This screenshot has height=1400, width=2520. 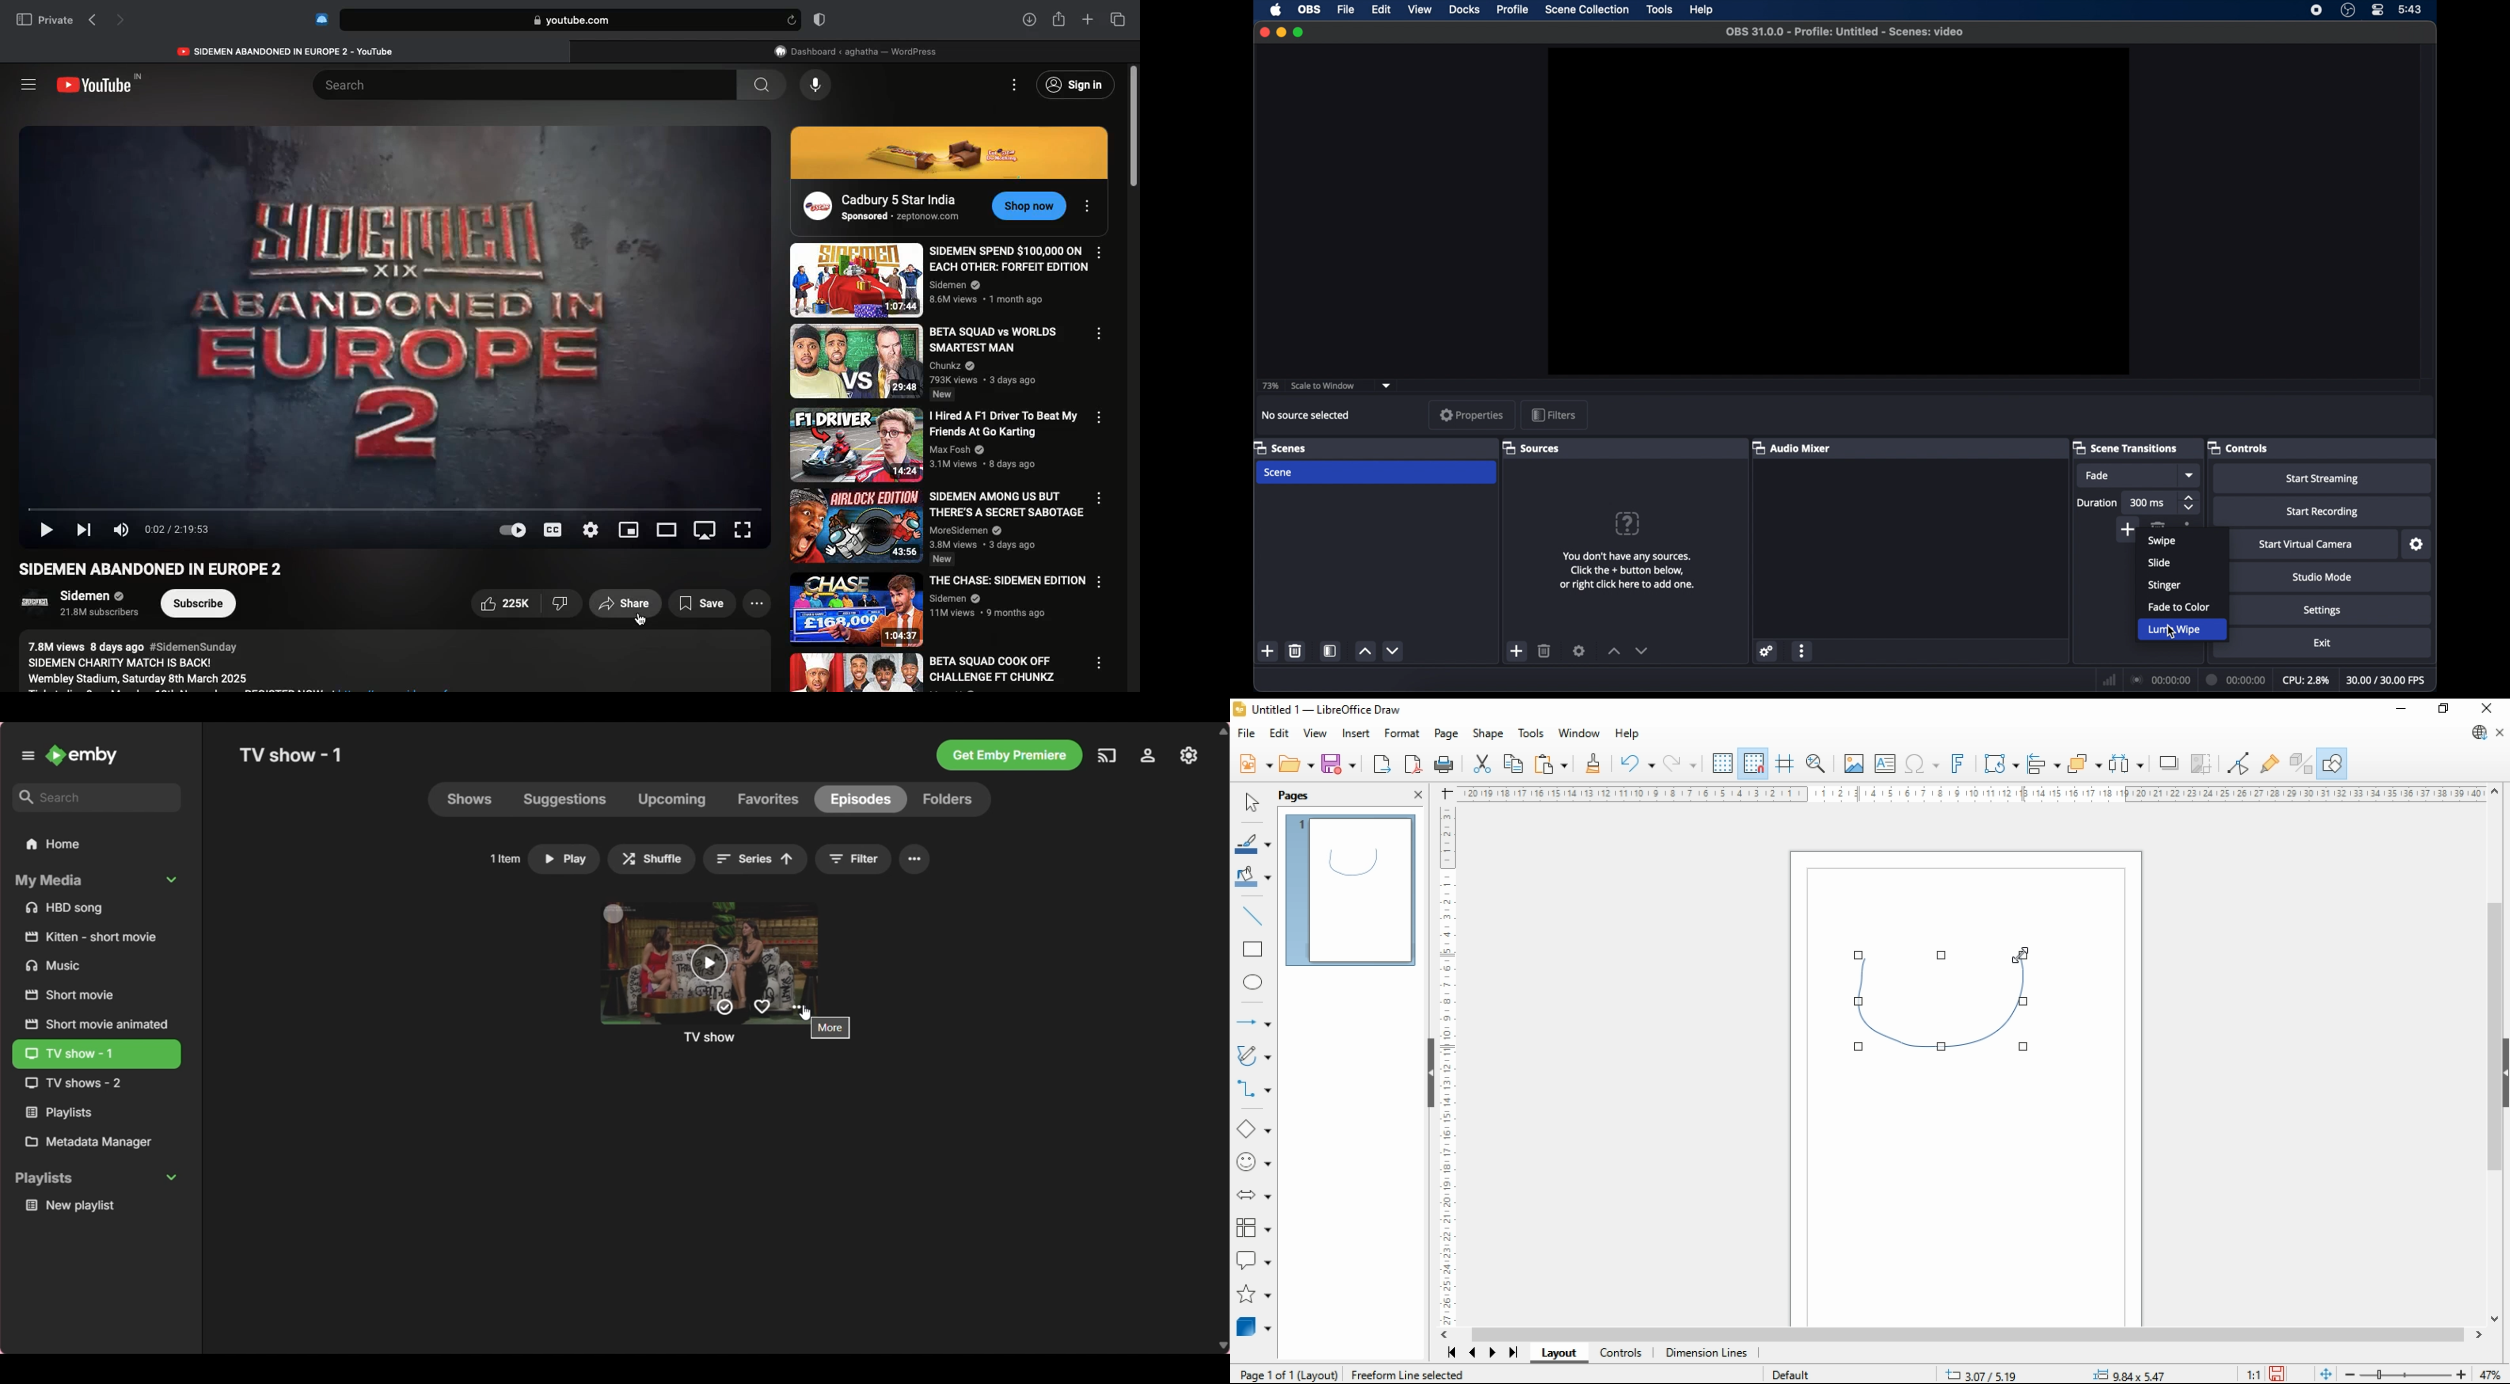 What do you see at coordinates (2445, 708) in the screenshot?
I see `restore` at bounding box center [2445, 708].